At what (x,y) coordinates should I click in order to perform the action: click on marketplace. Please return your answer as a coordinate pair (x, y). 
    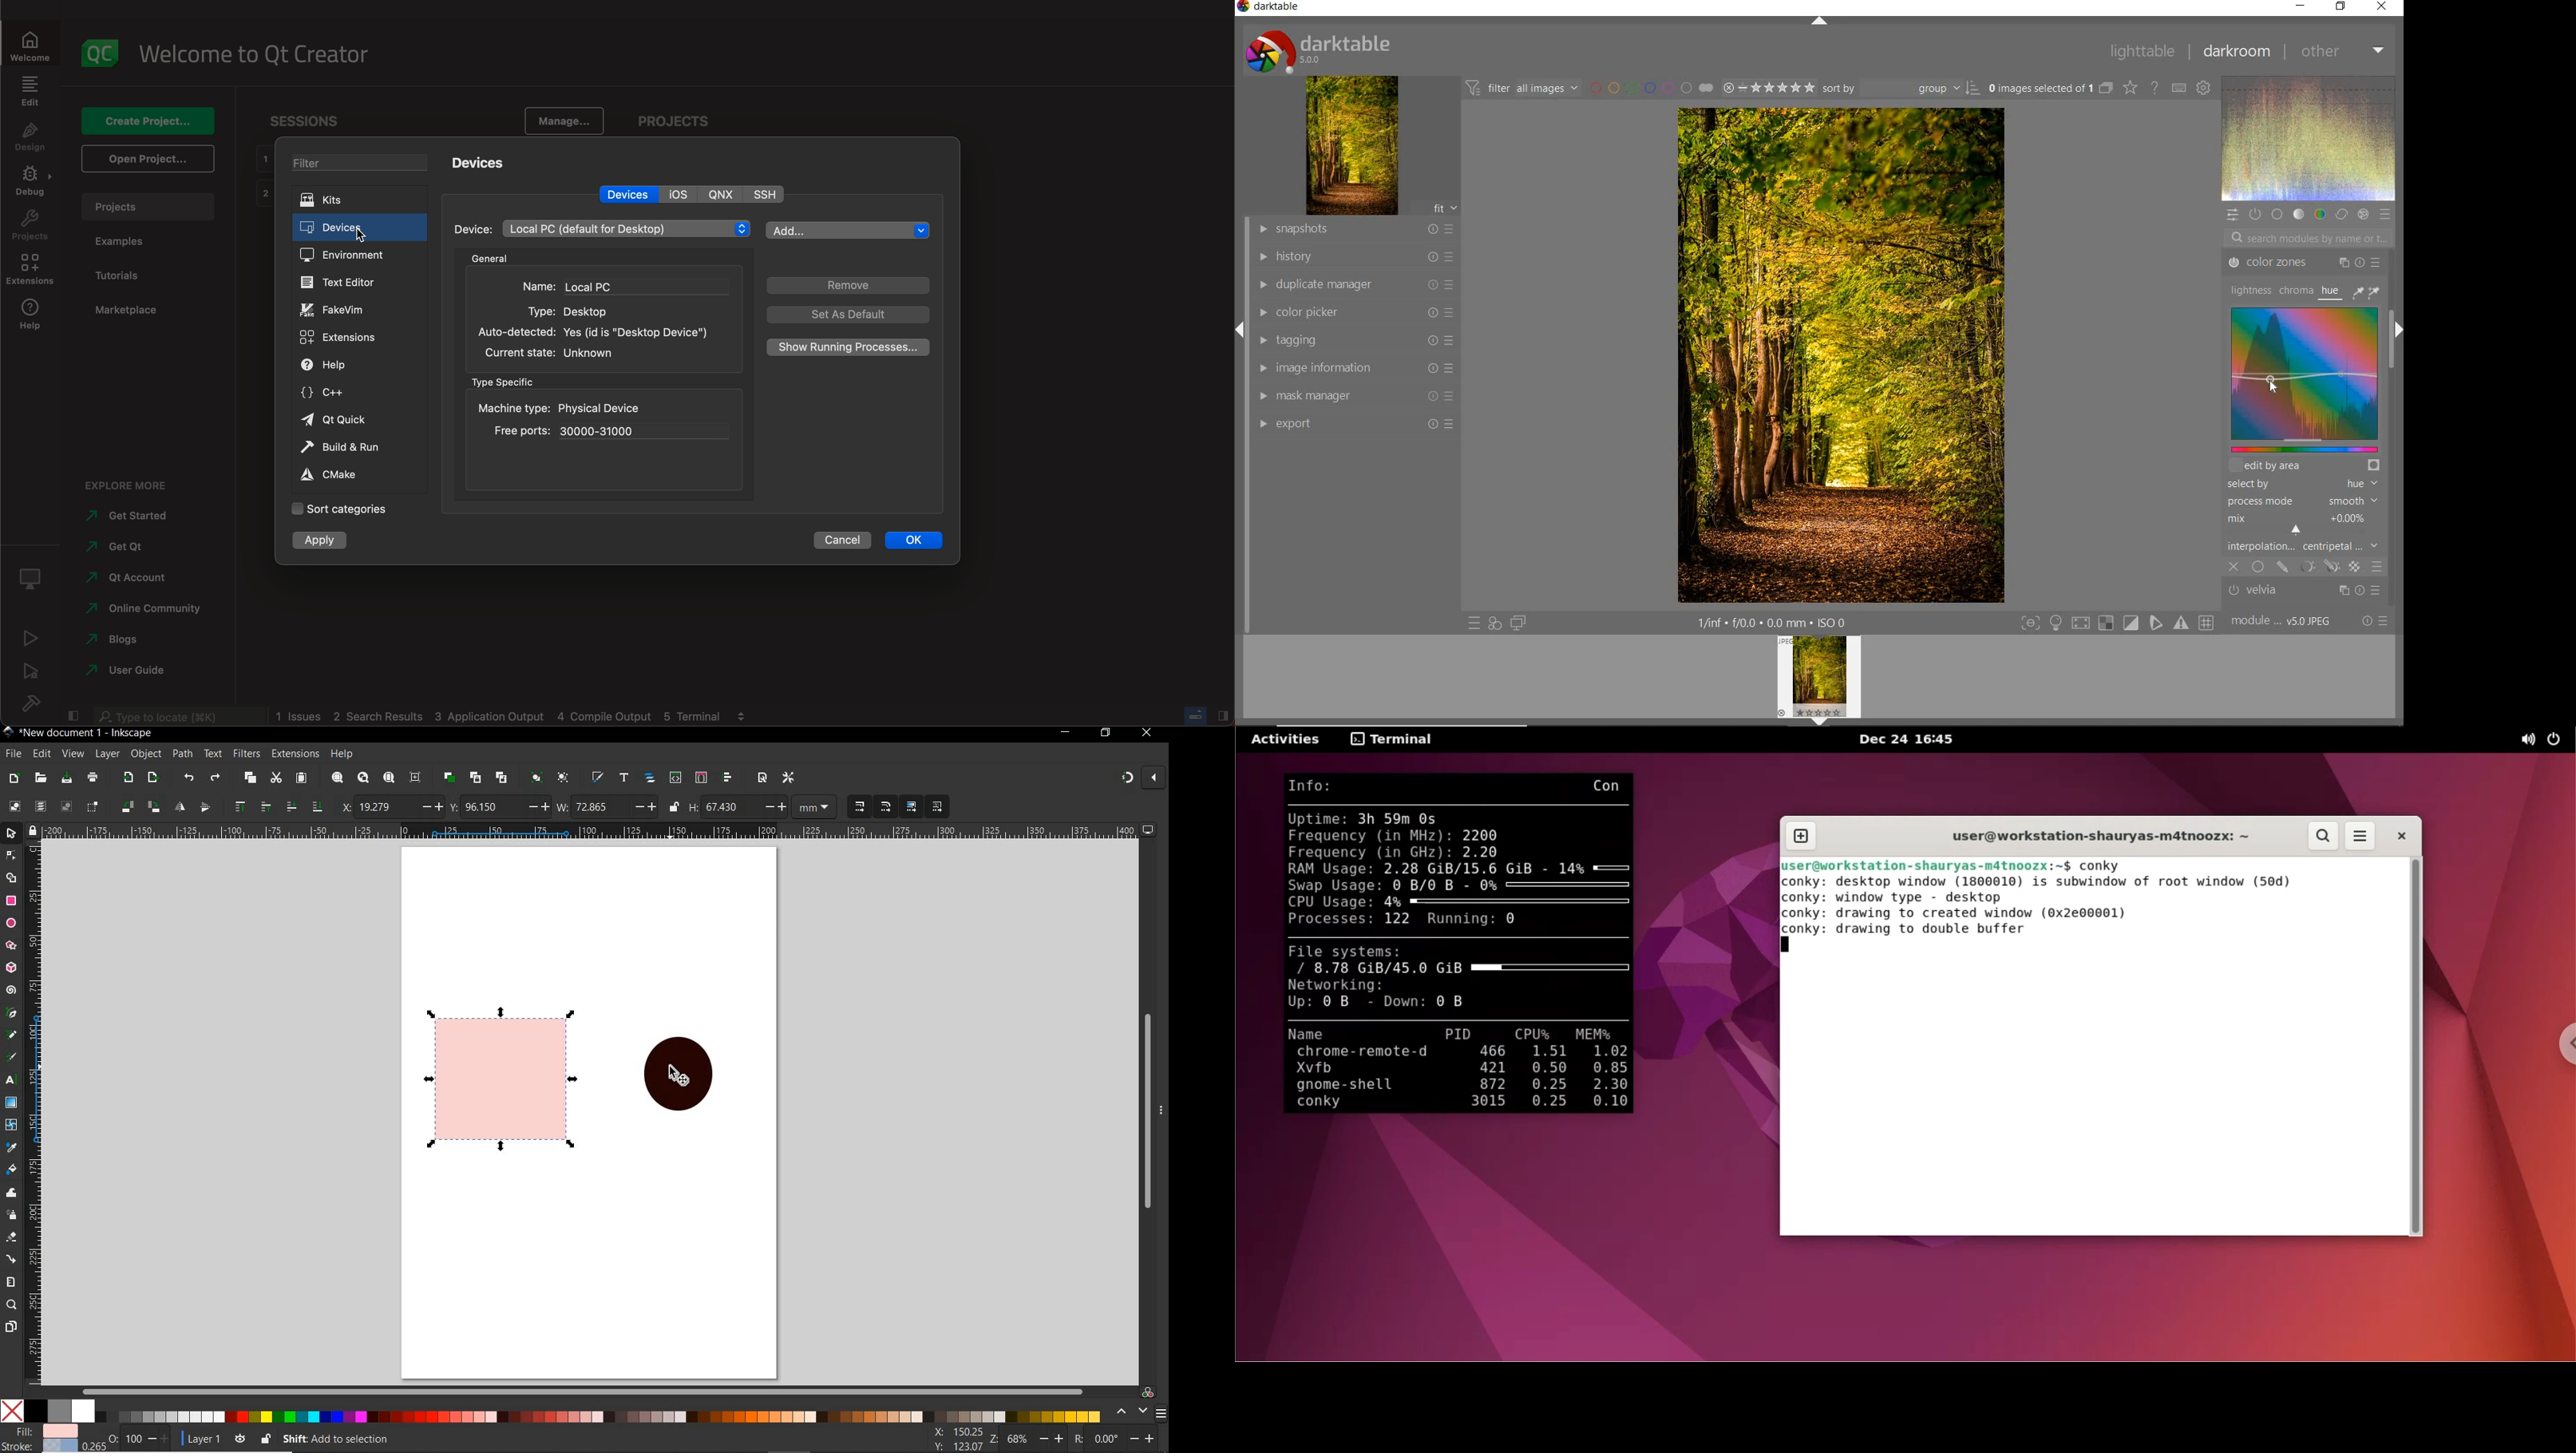
    Looking at the image, I should click on (130, 311).